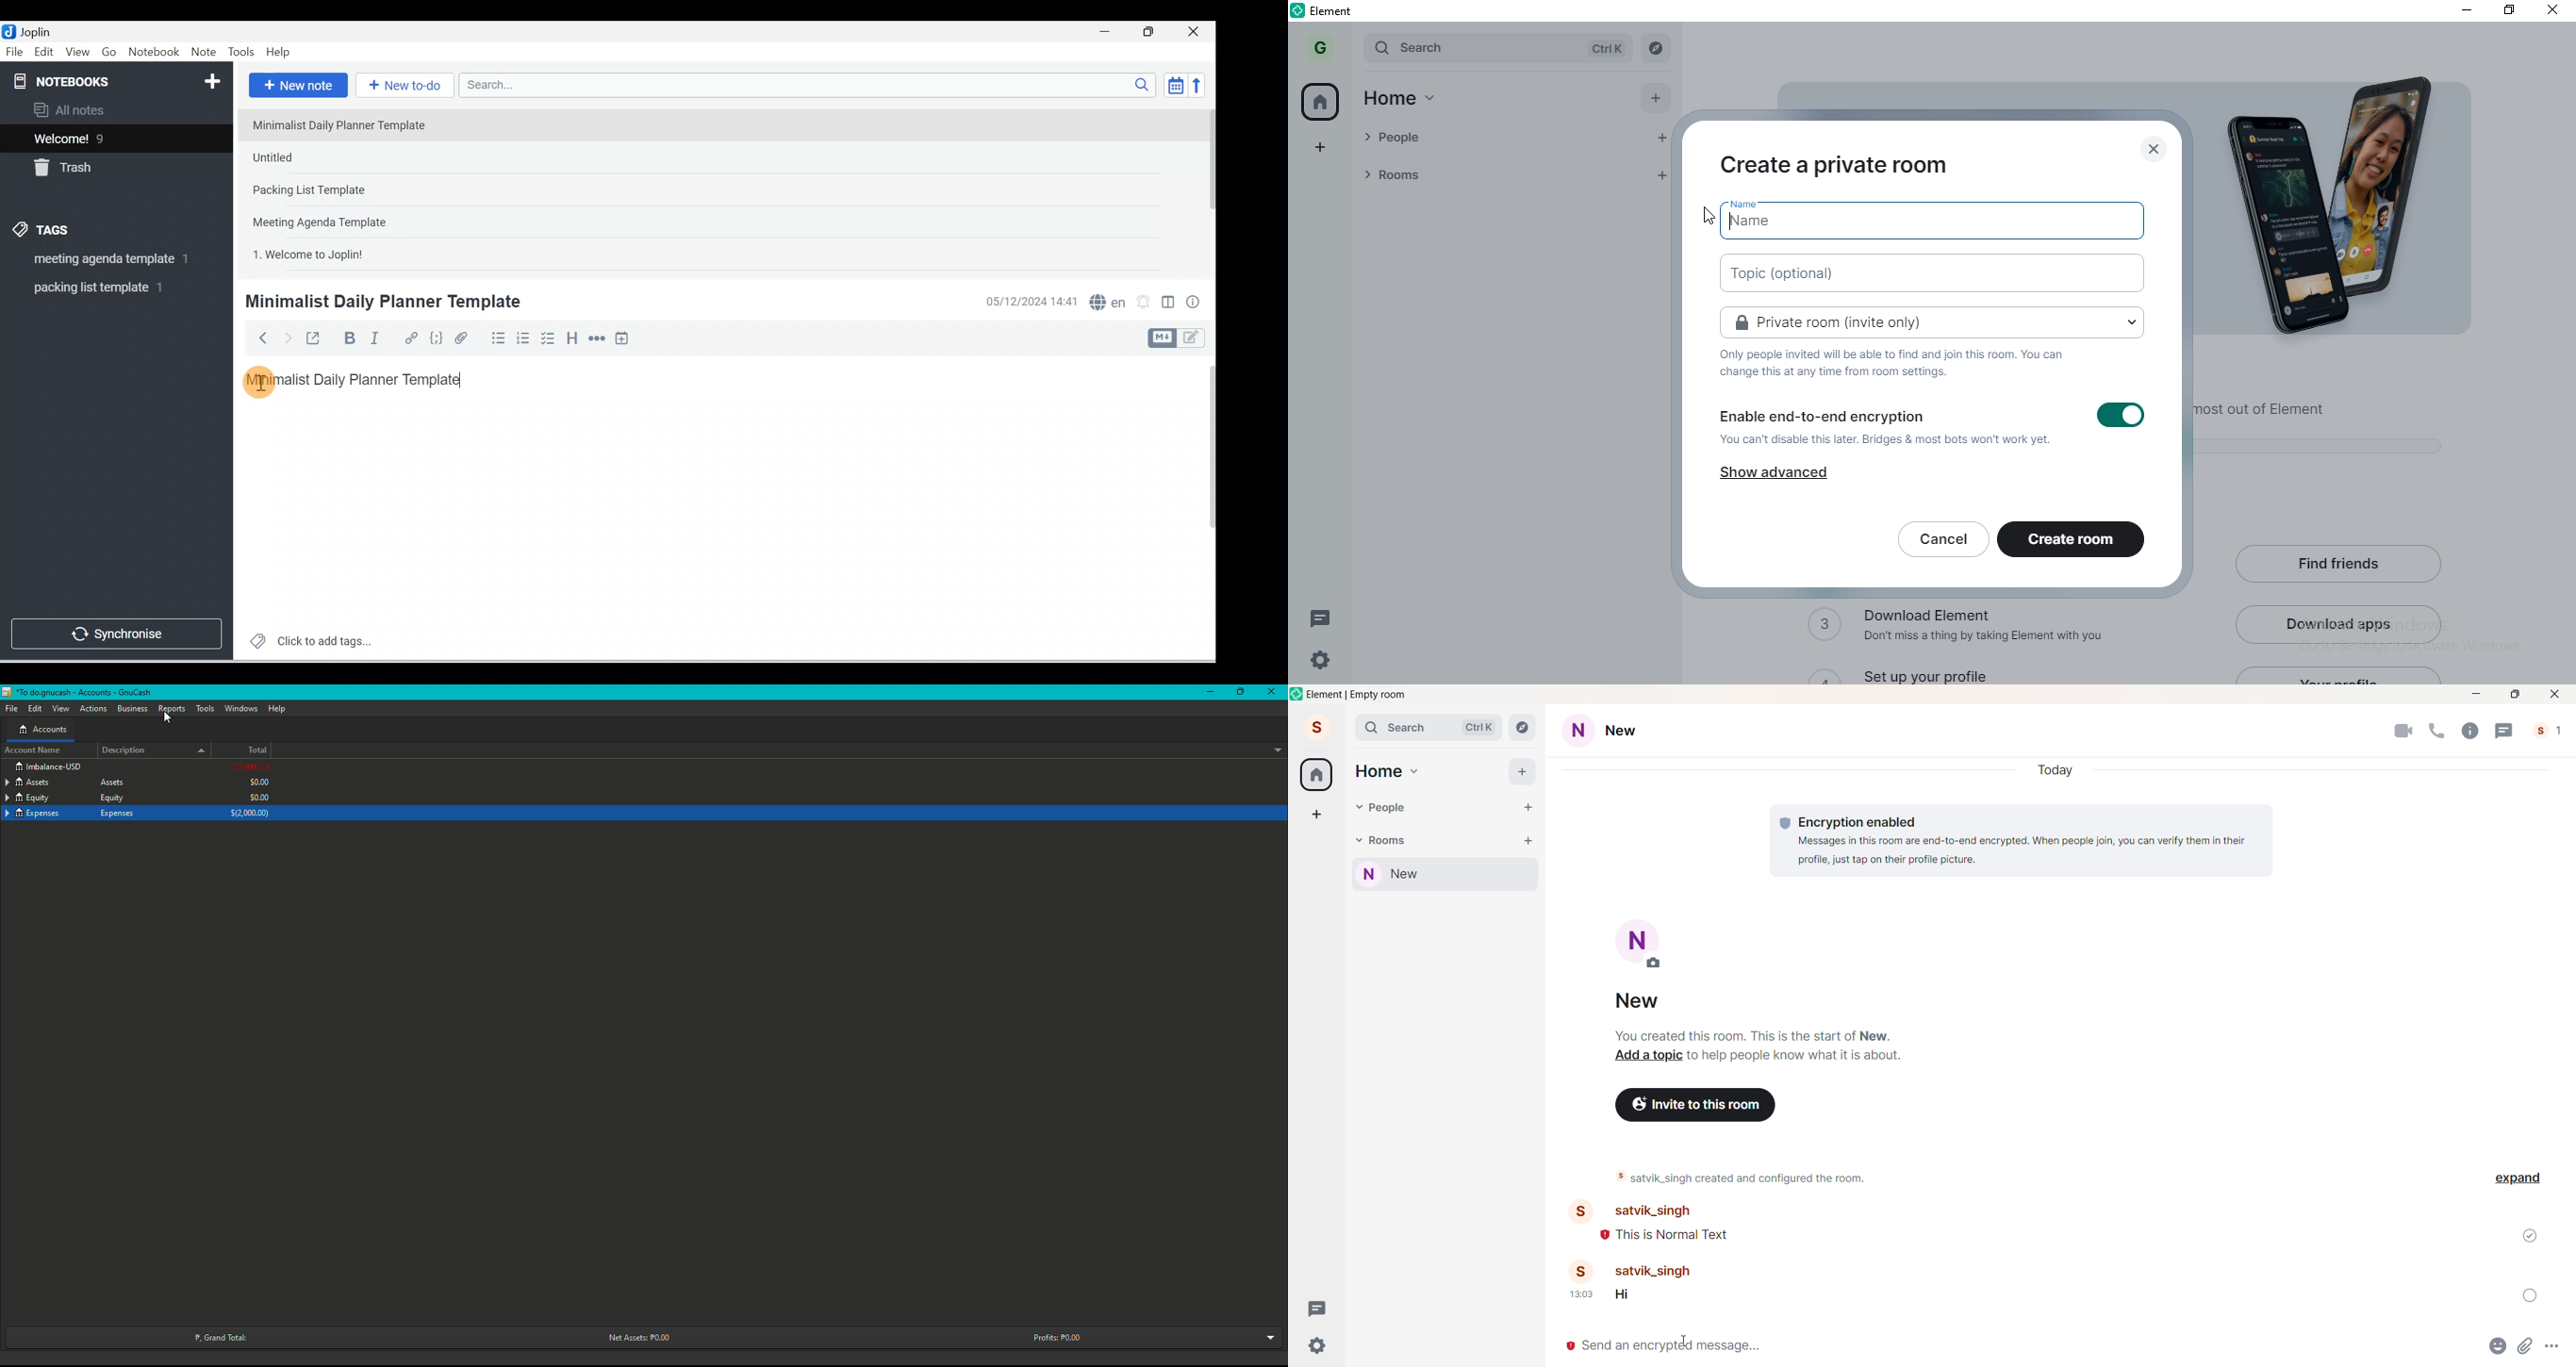 The width and height of the screenshot is (2576, 1372). What do you see at coordinates (1410, 101) in the screenshot?
I see `home` at bounding box center [1410, 101].